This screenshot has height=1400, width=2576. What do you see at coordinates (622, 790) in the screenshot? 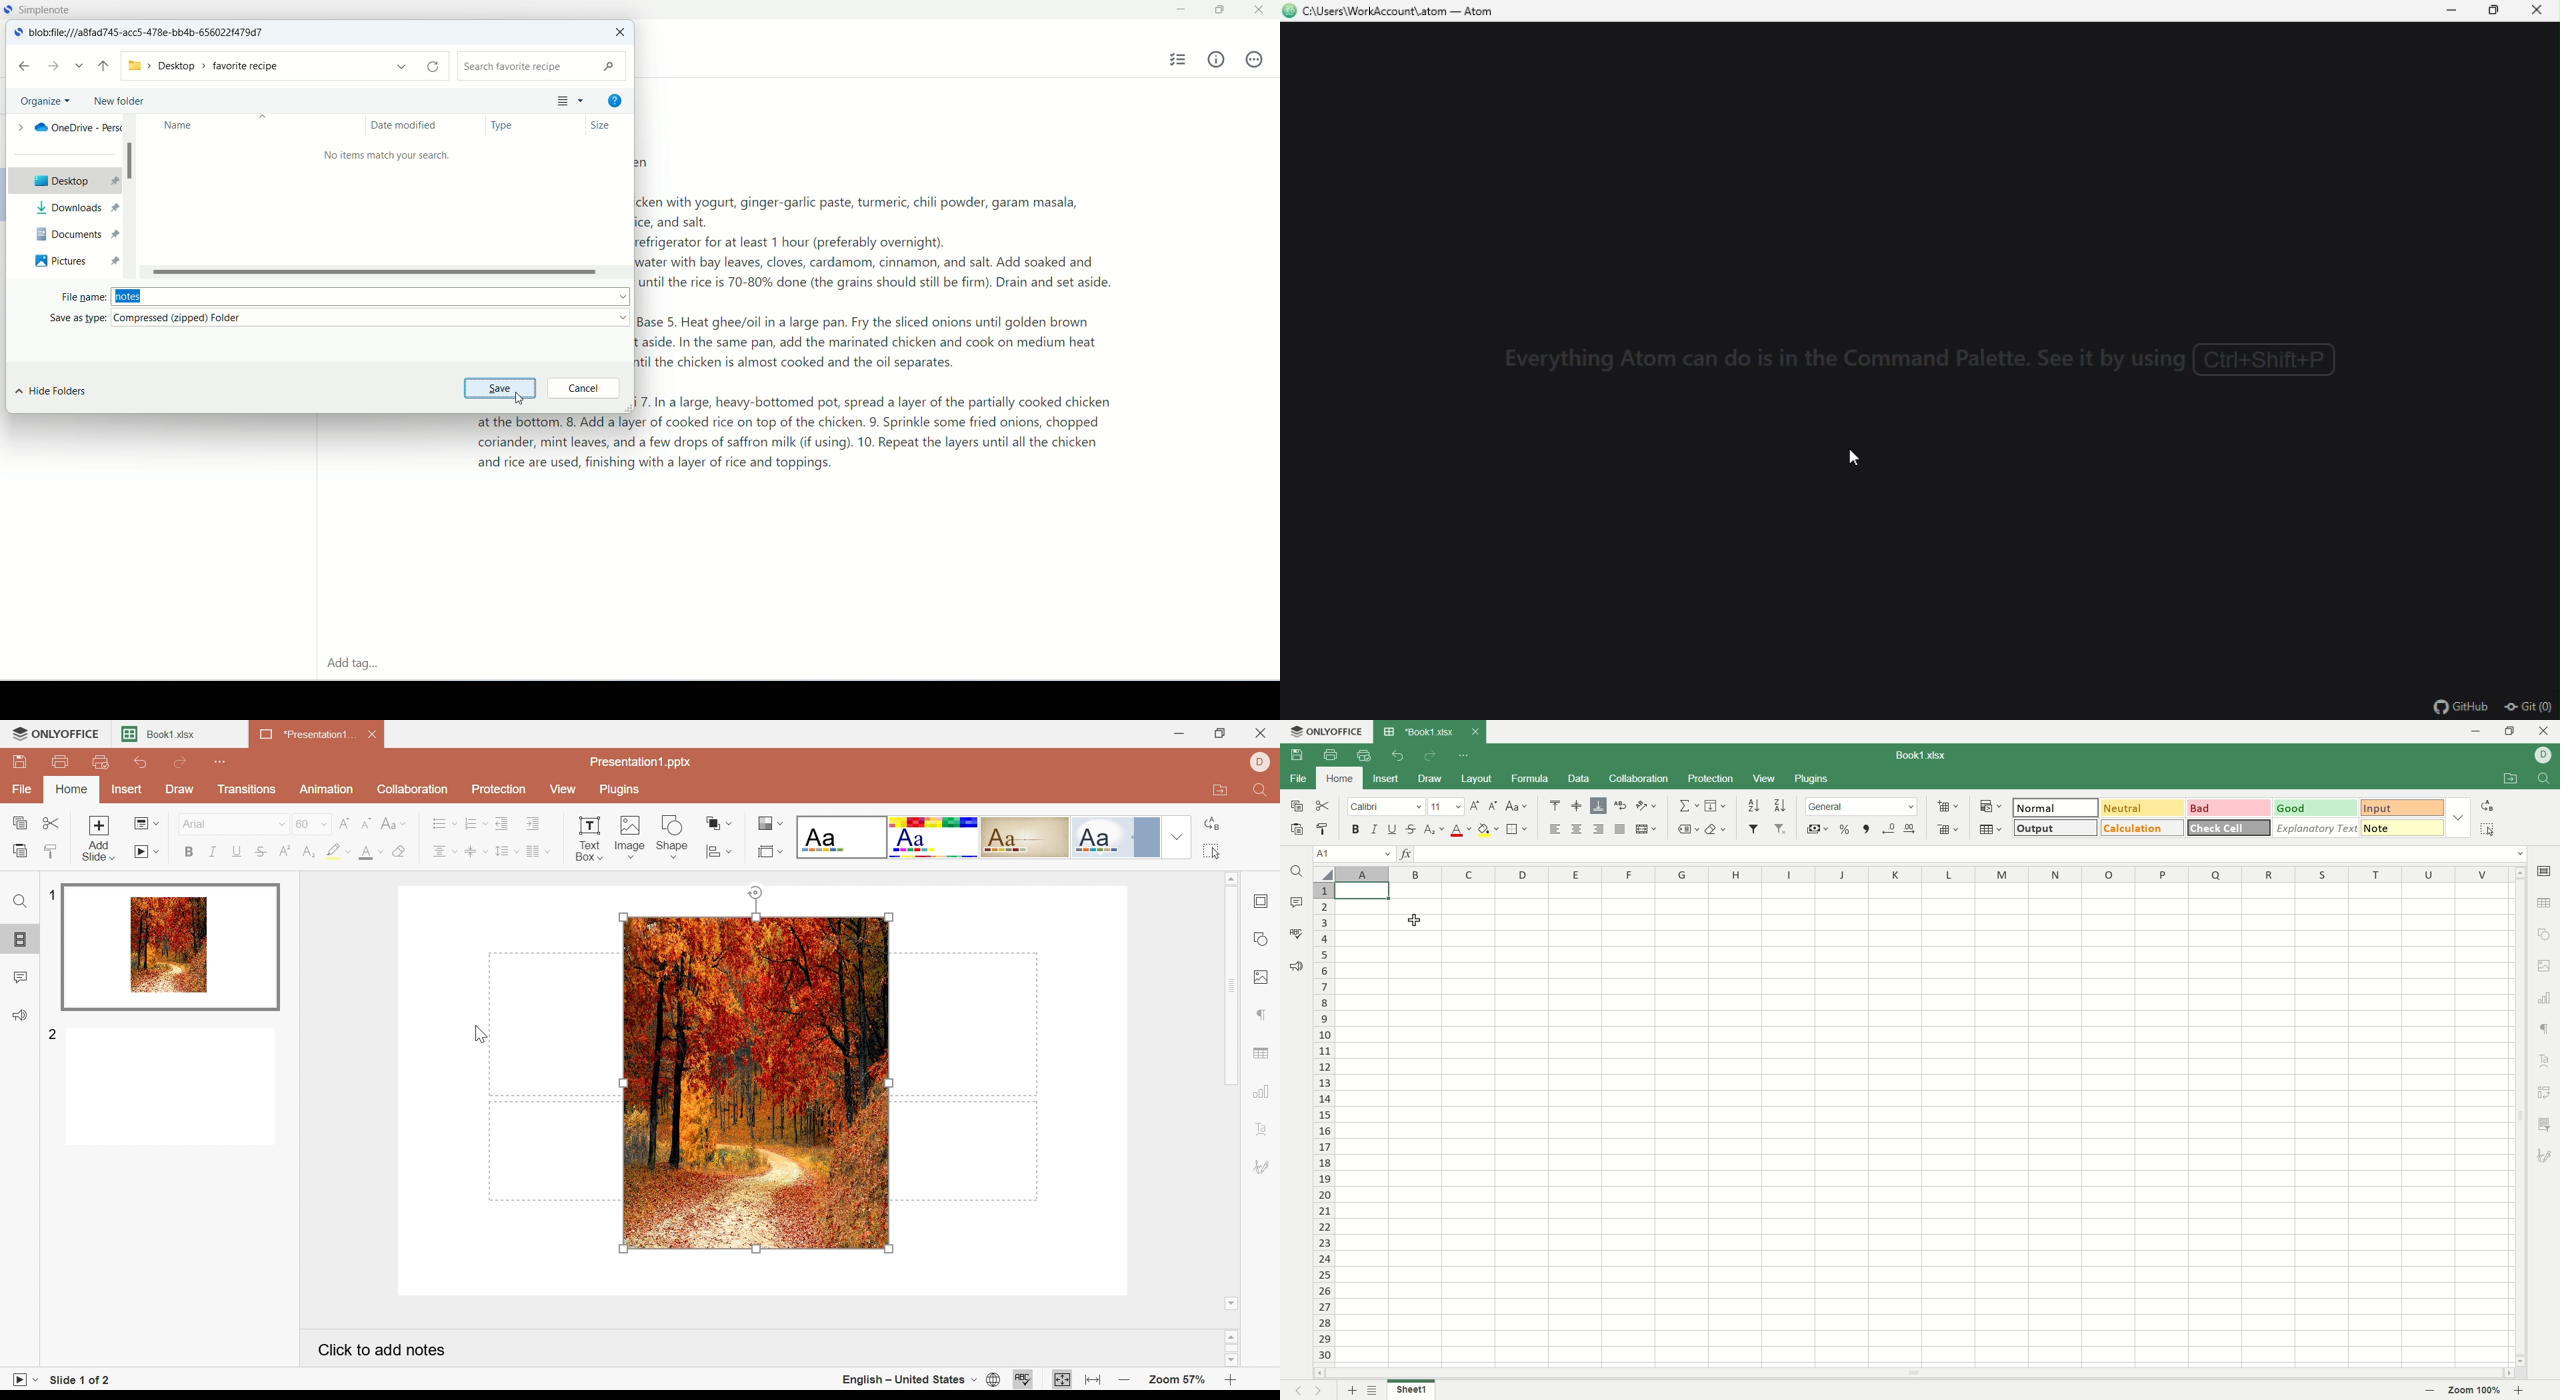
I see `Plugins` at bounding box center [622, 790].